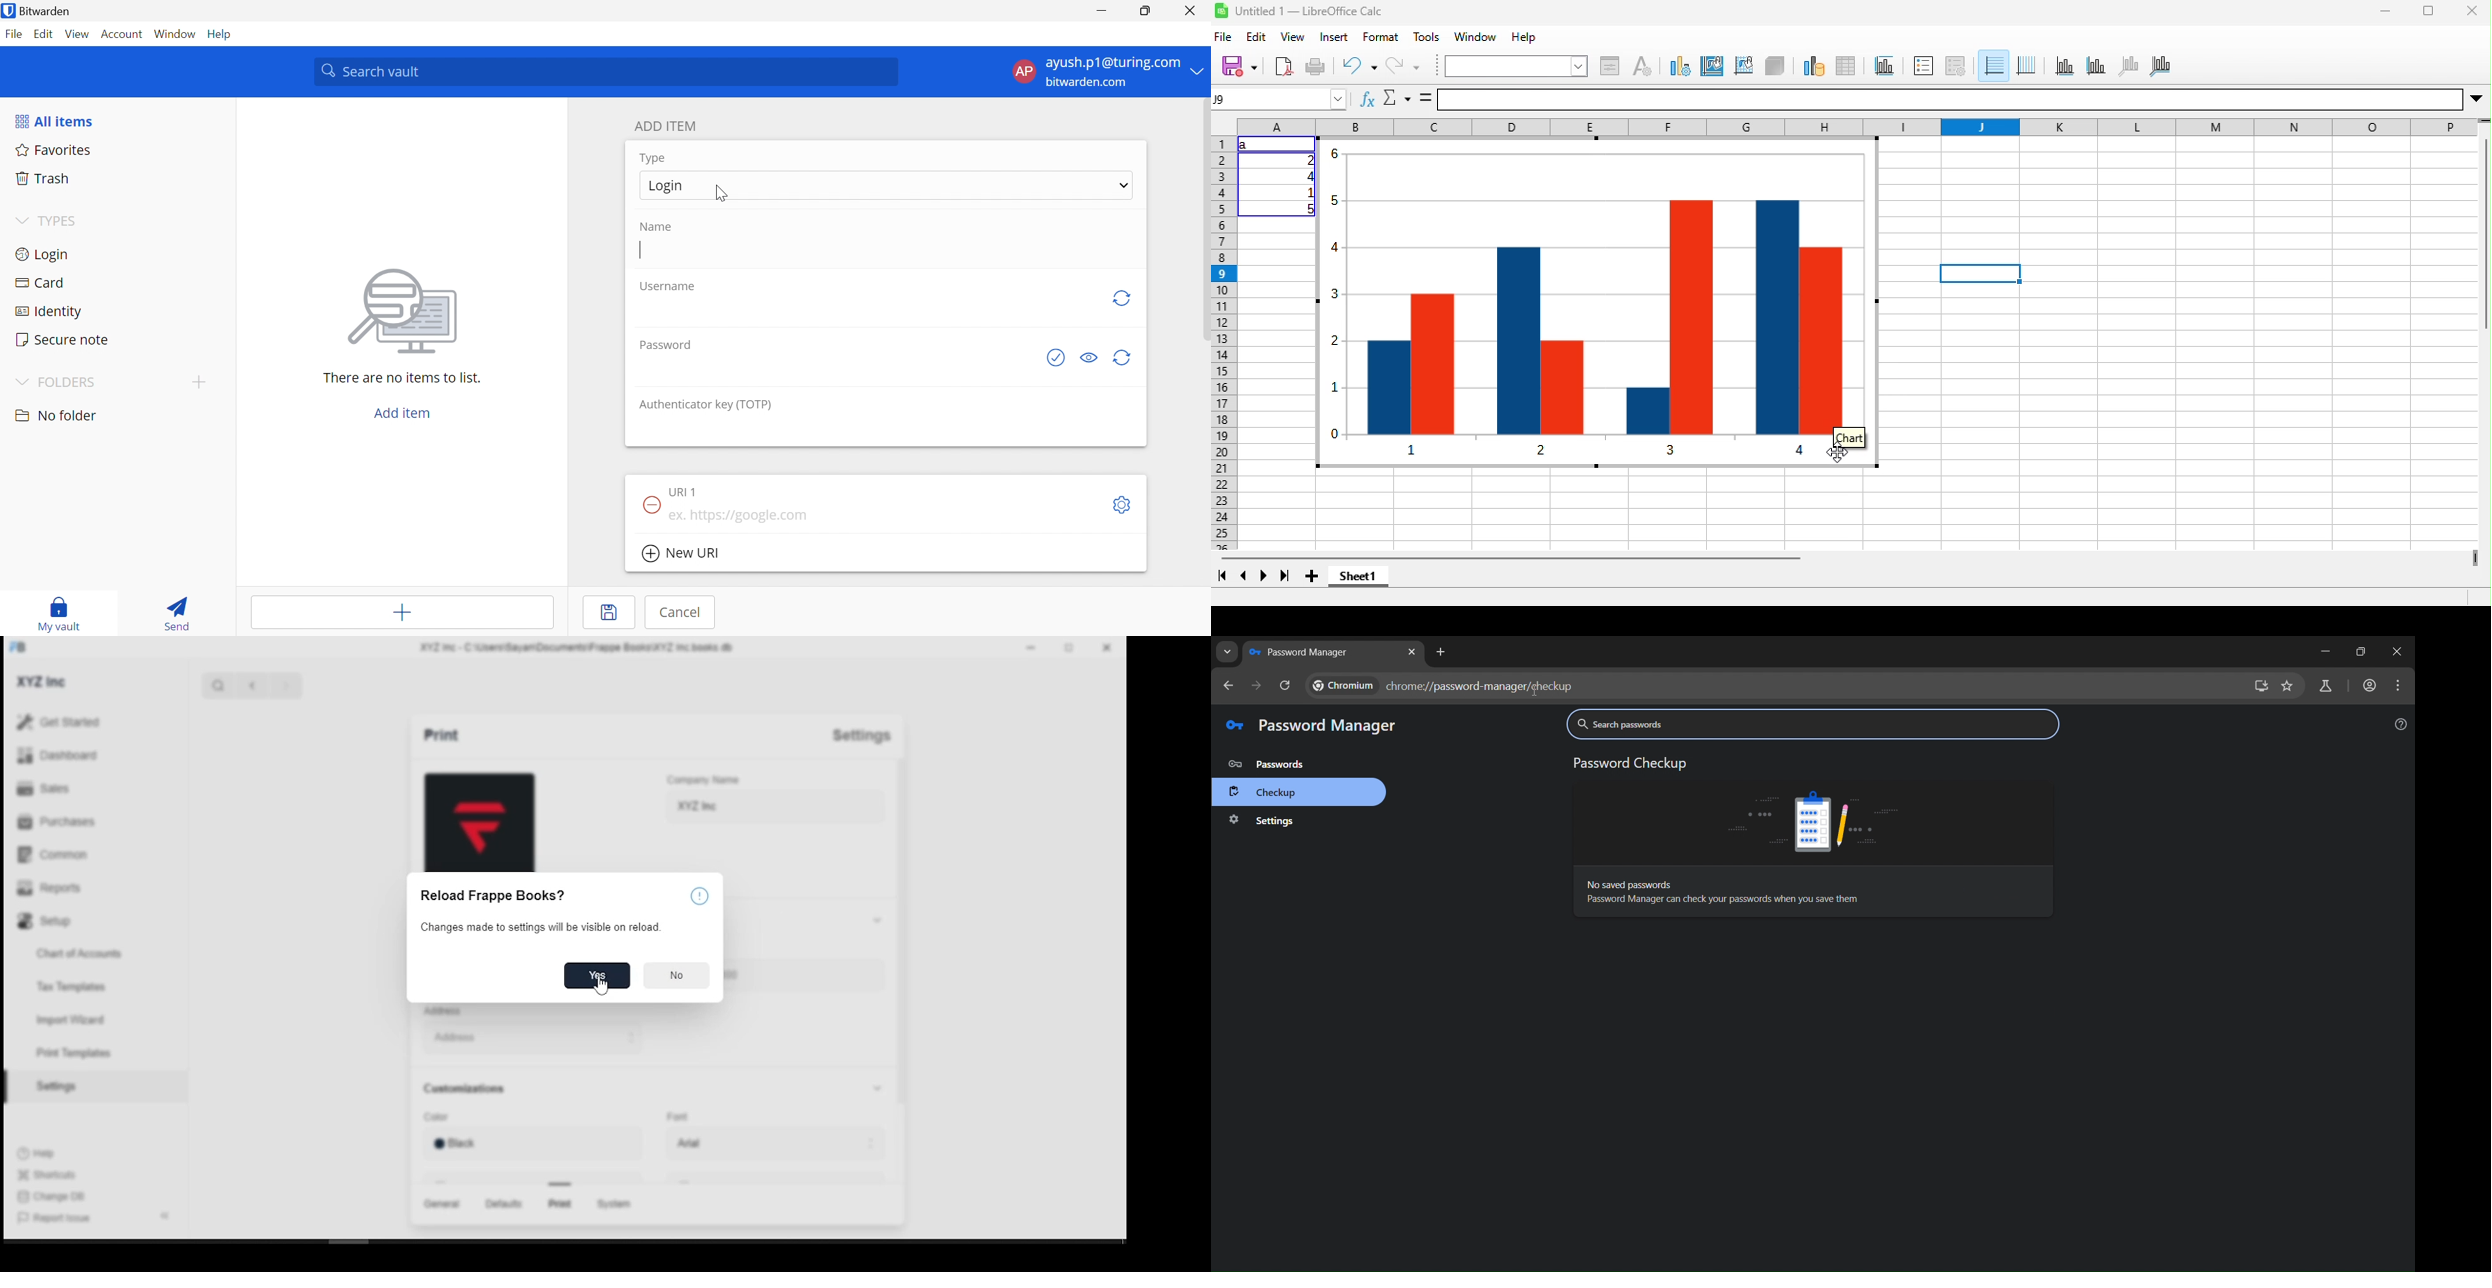  I want to click on no saved passwords, so click(1779, 893).